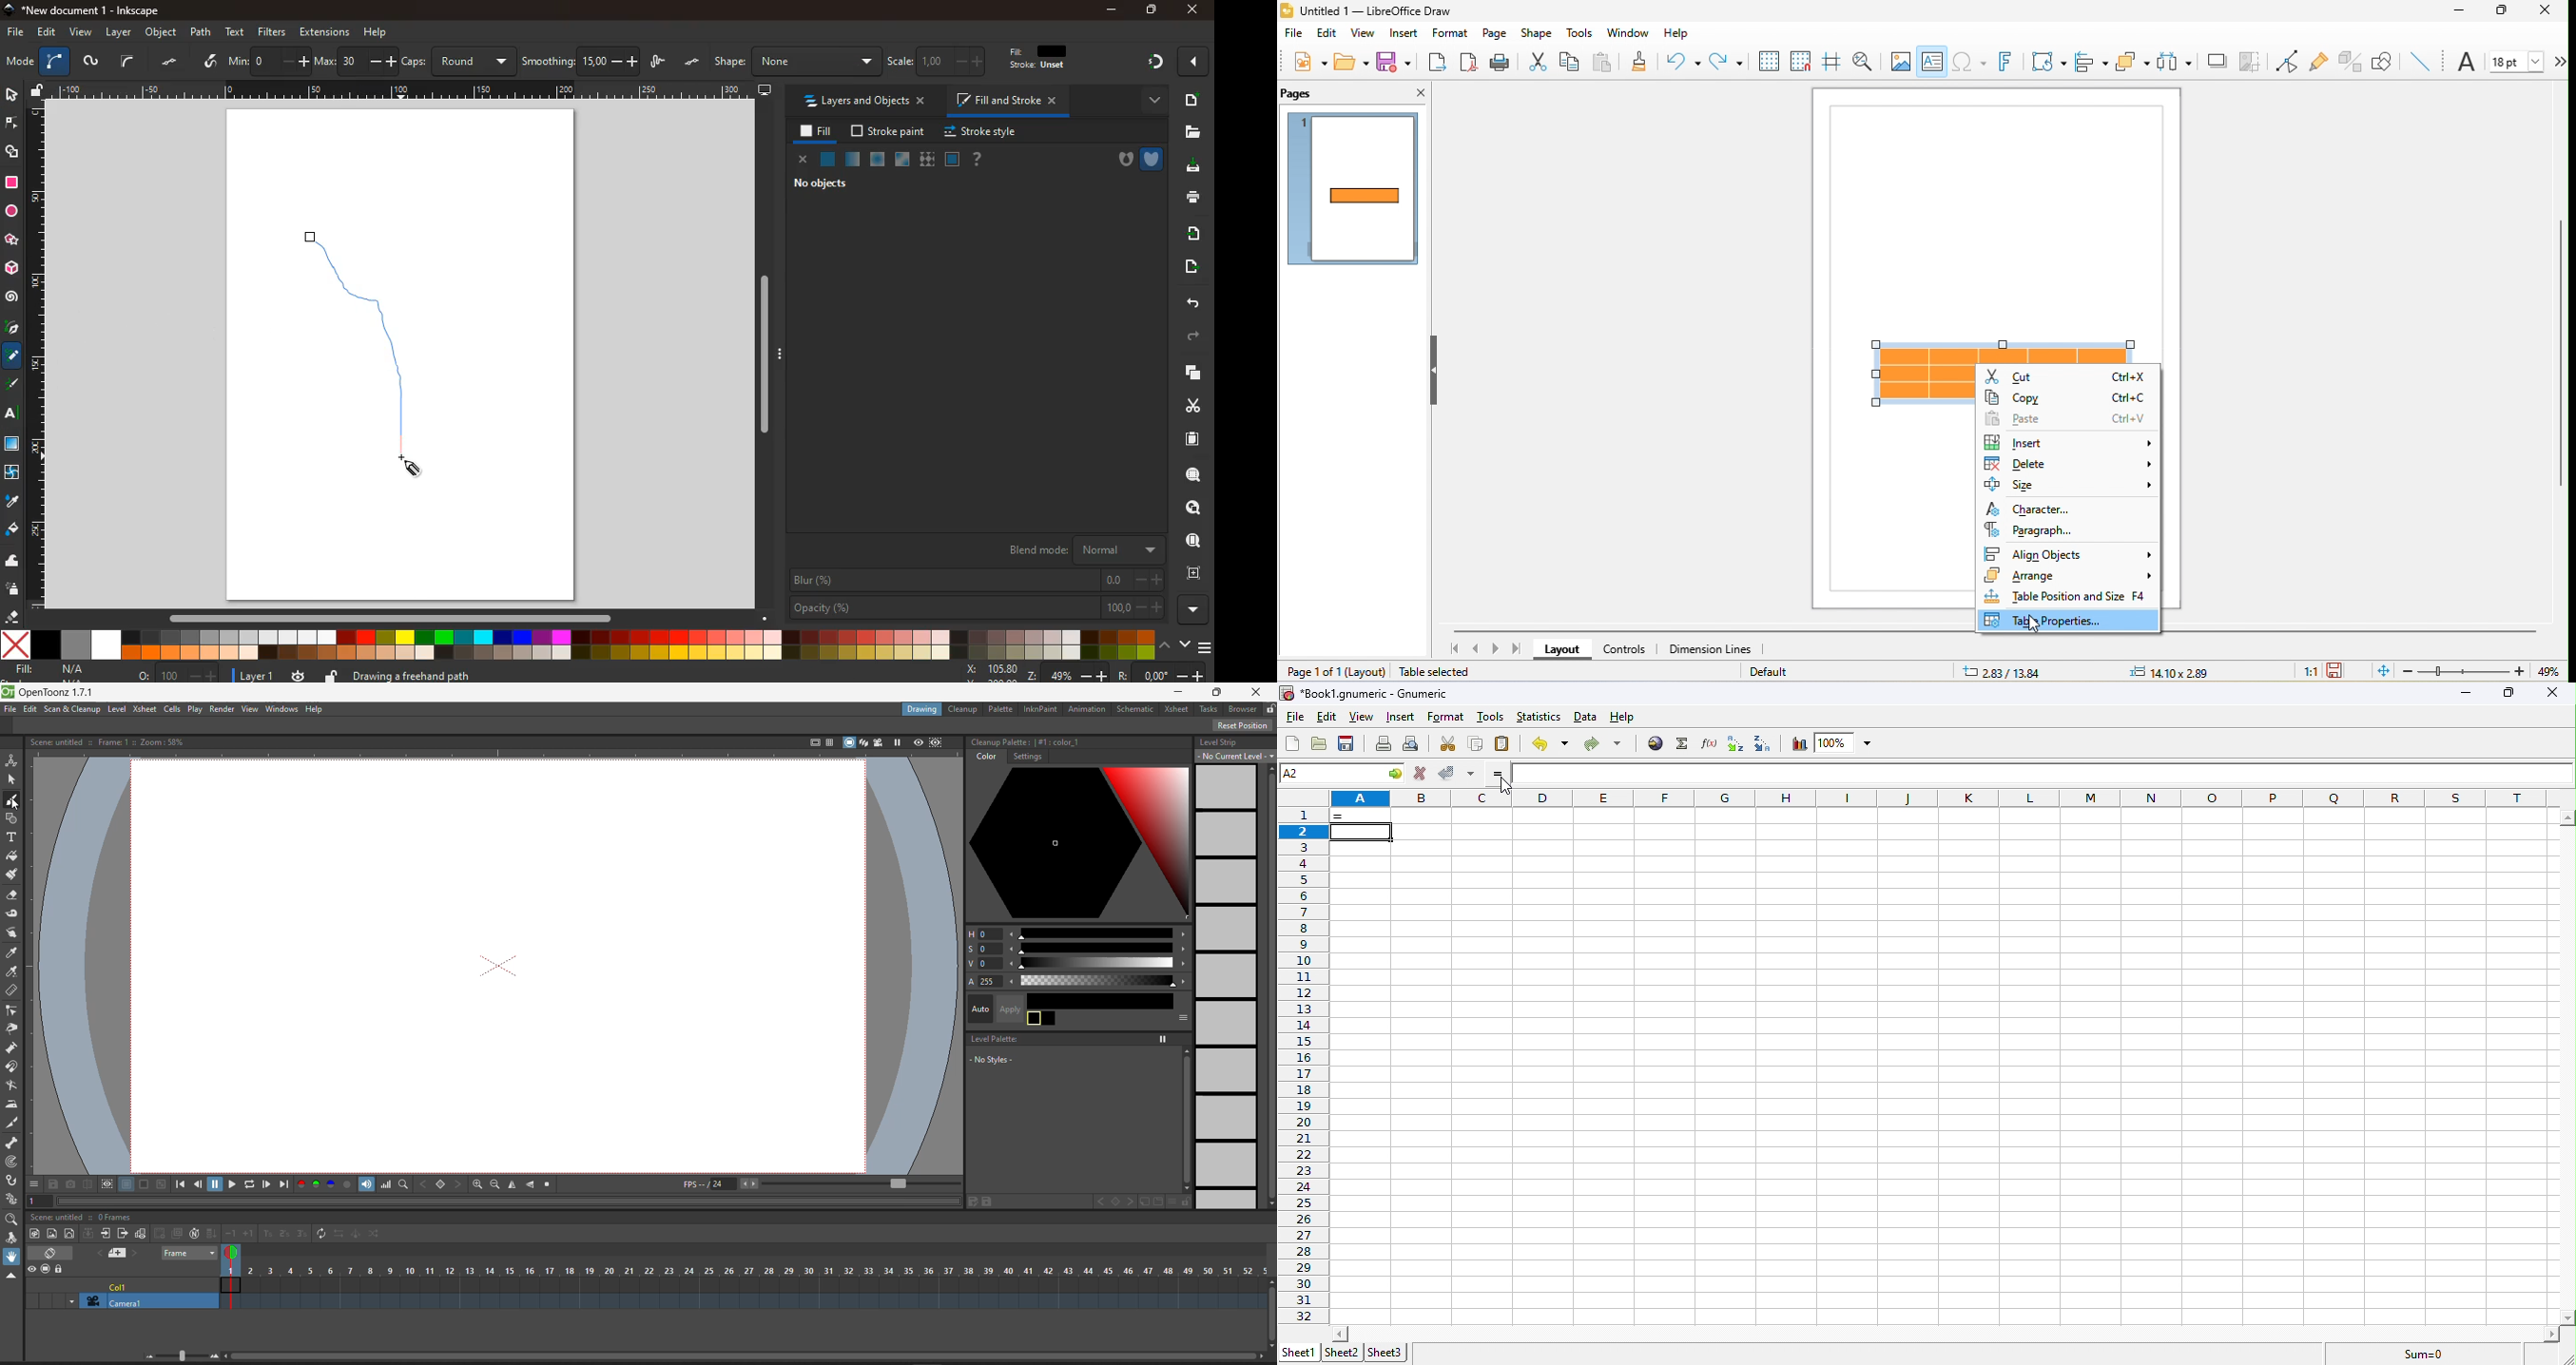 The width and height of the screenshot is (2576, 1372). Describe the element at coordinates (2251, 61) in the screenshot. I see `crop image` at that location.